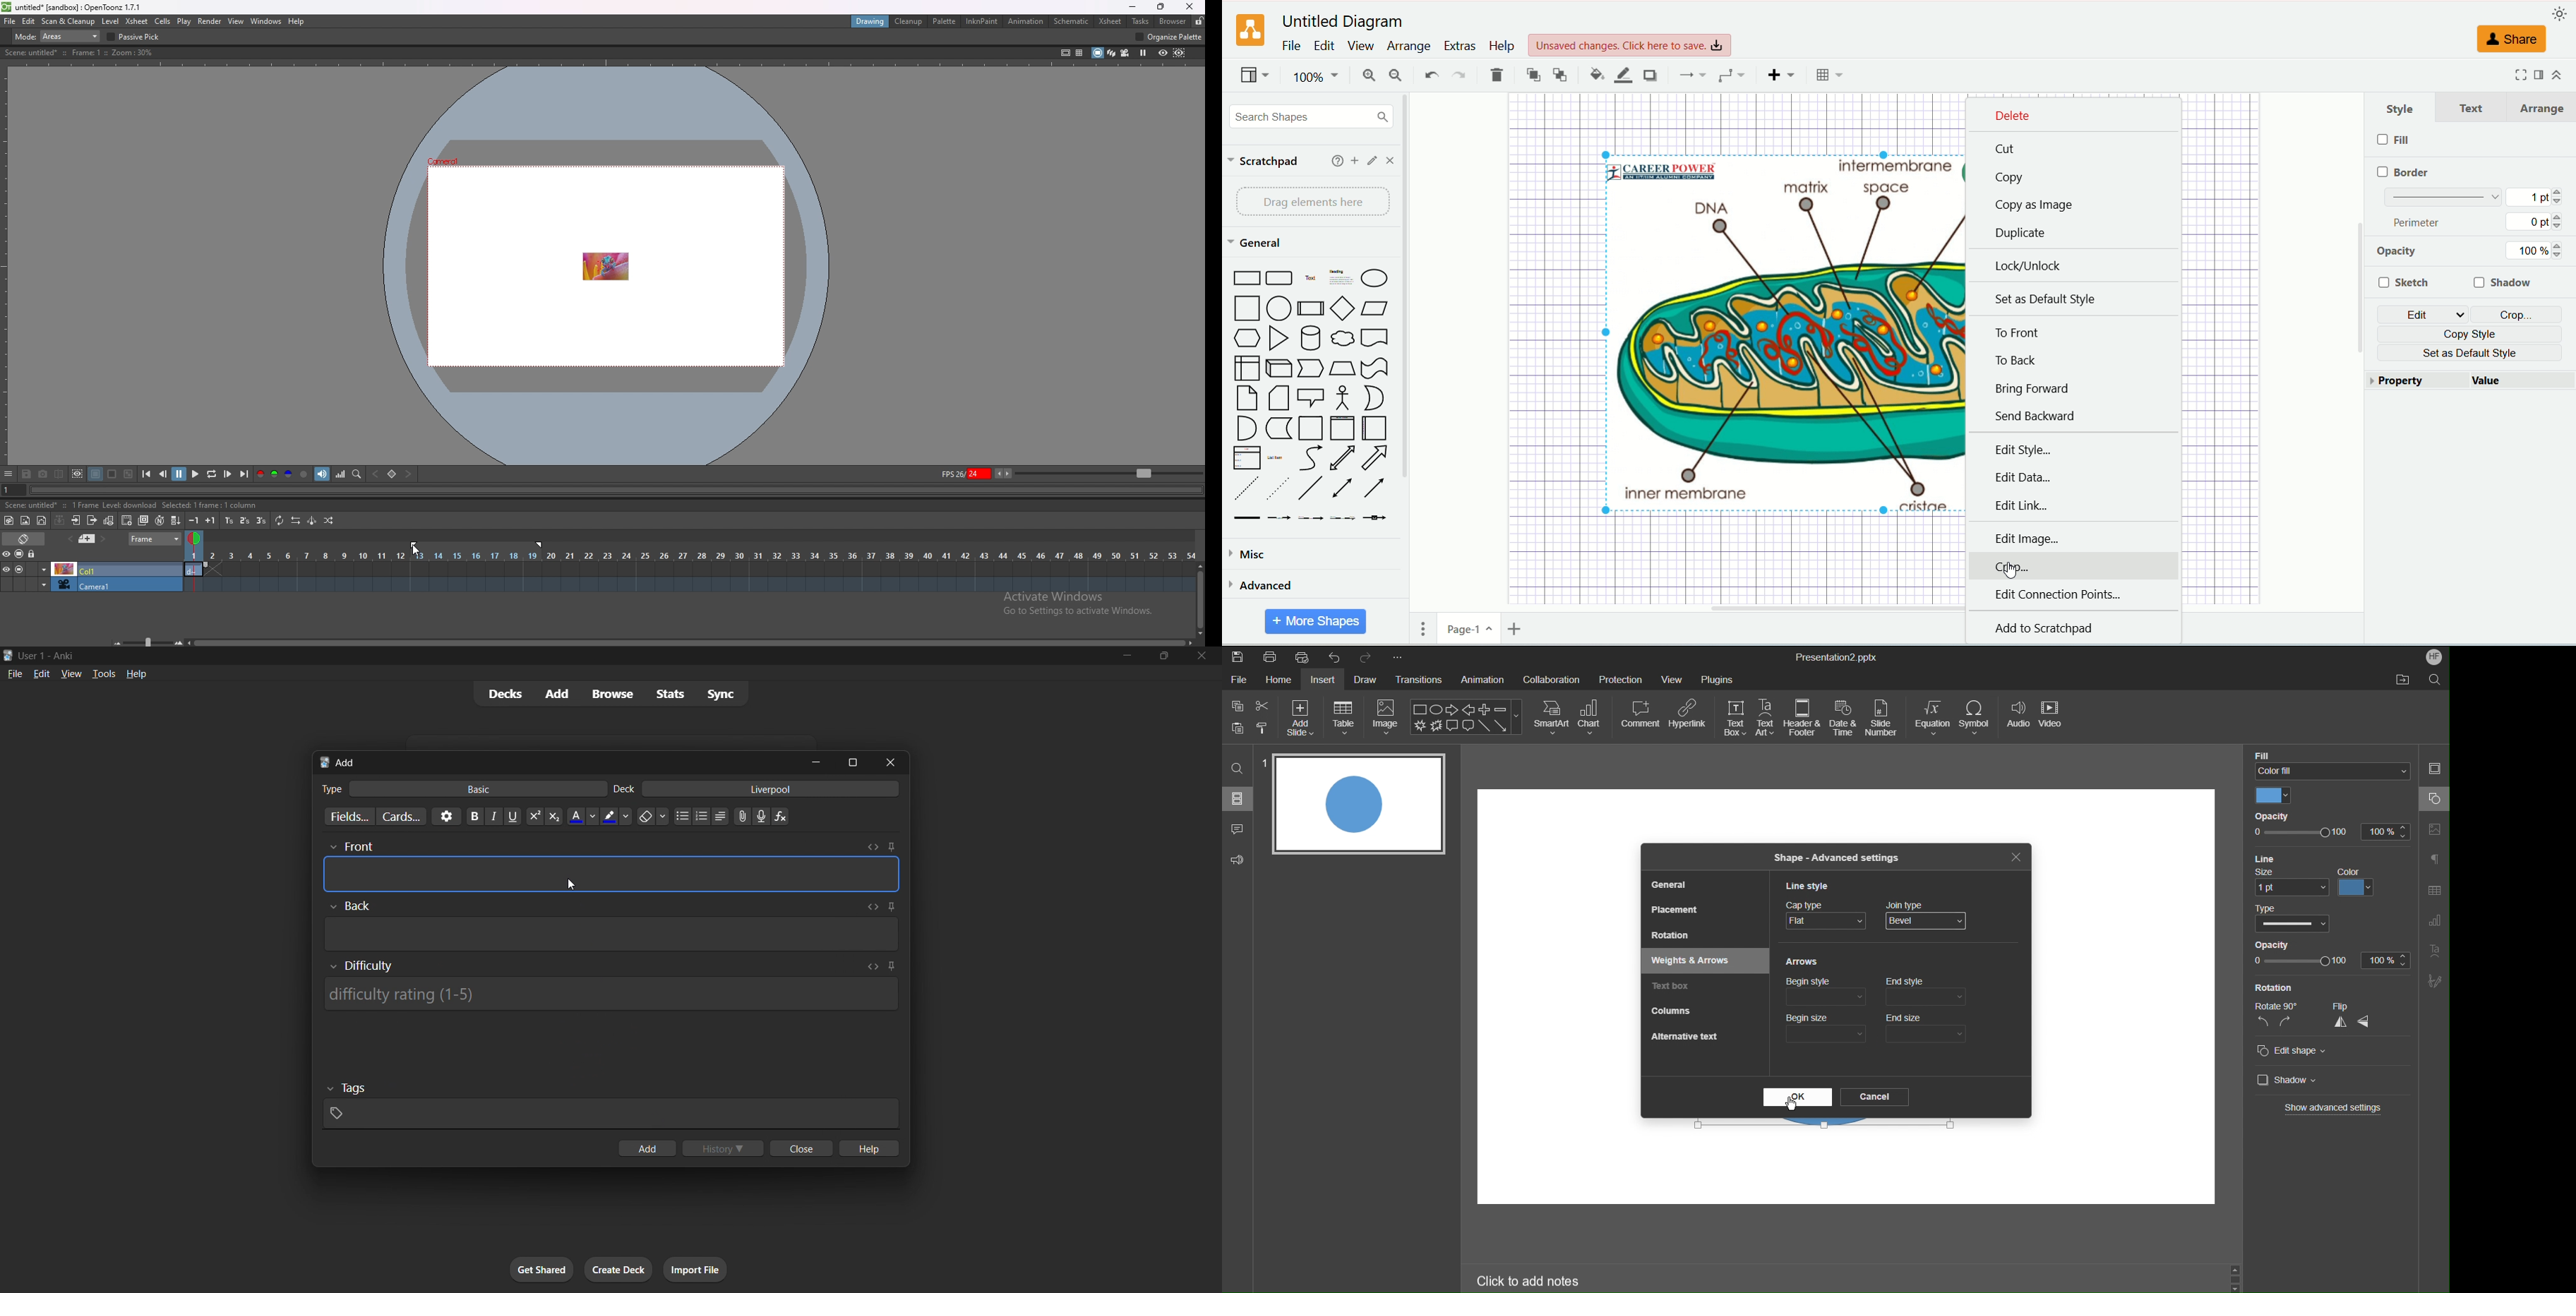 This screenshot has width=2576, height=1316. Describe the element at coordinates (2014, 362) in the screenshot. I see `to back` at that location.